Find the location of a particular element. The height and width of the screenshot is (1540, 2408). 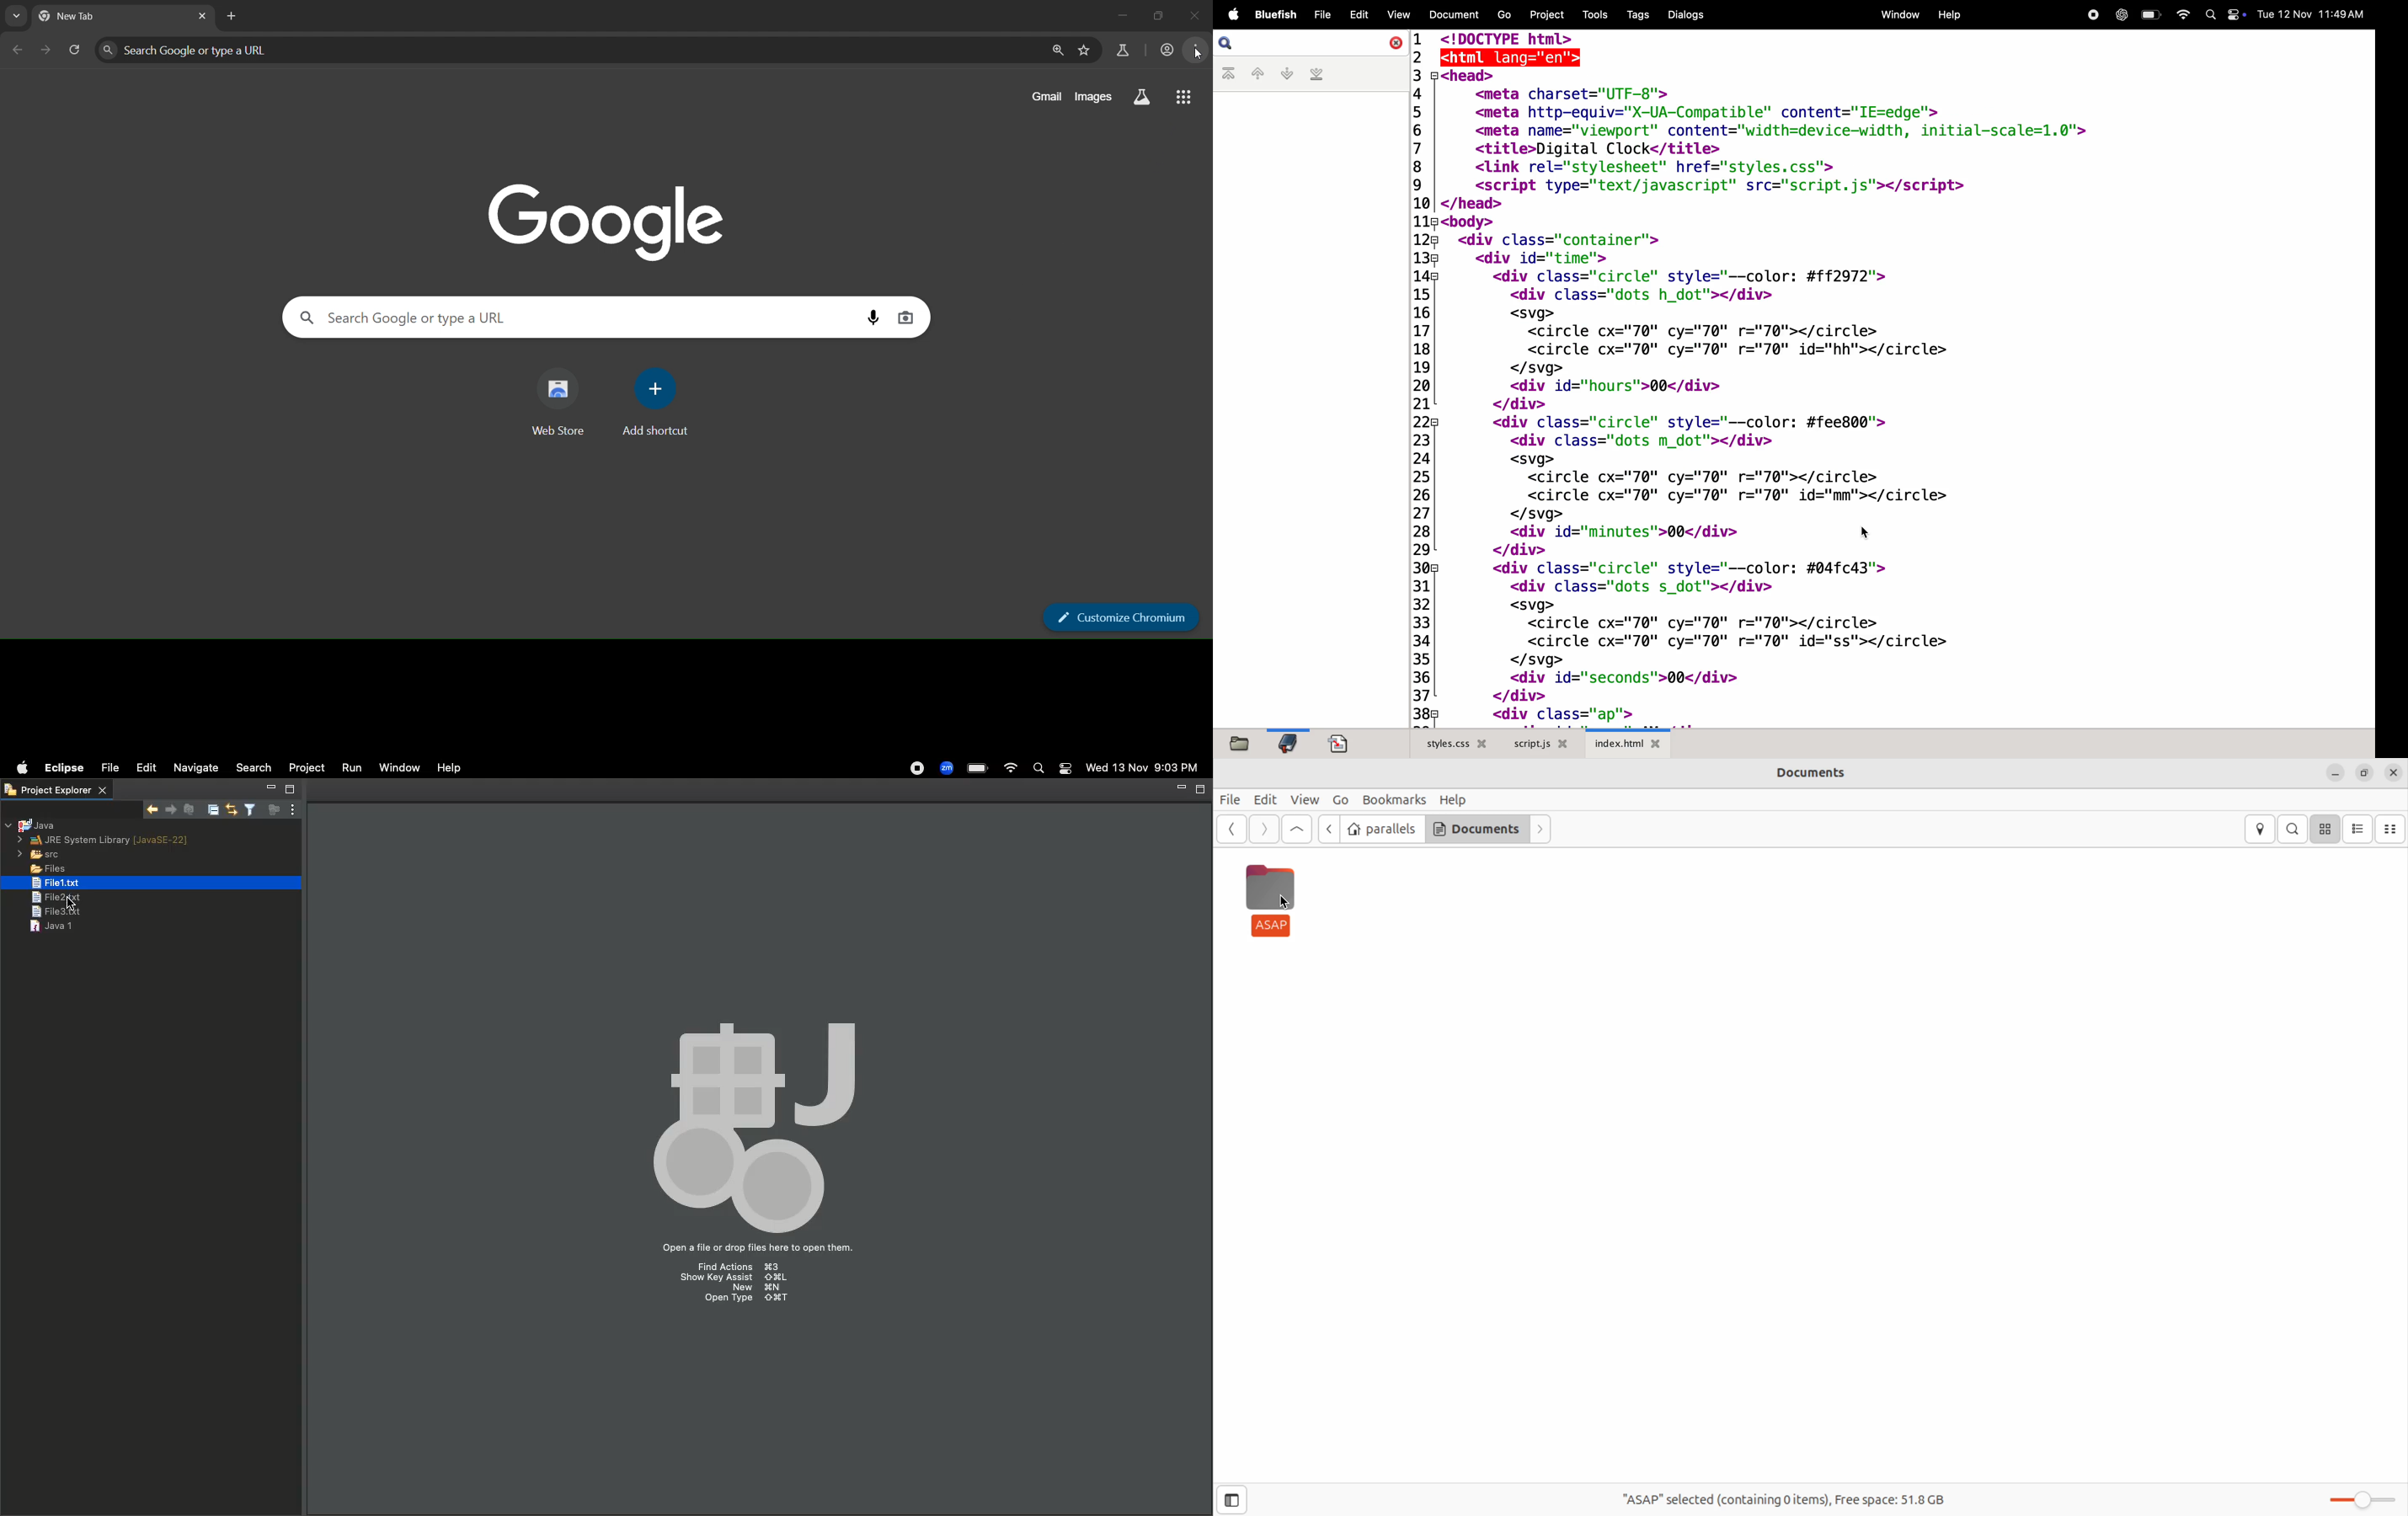

locations is located at coordinates (2259, 829).